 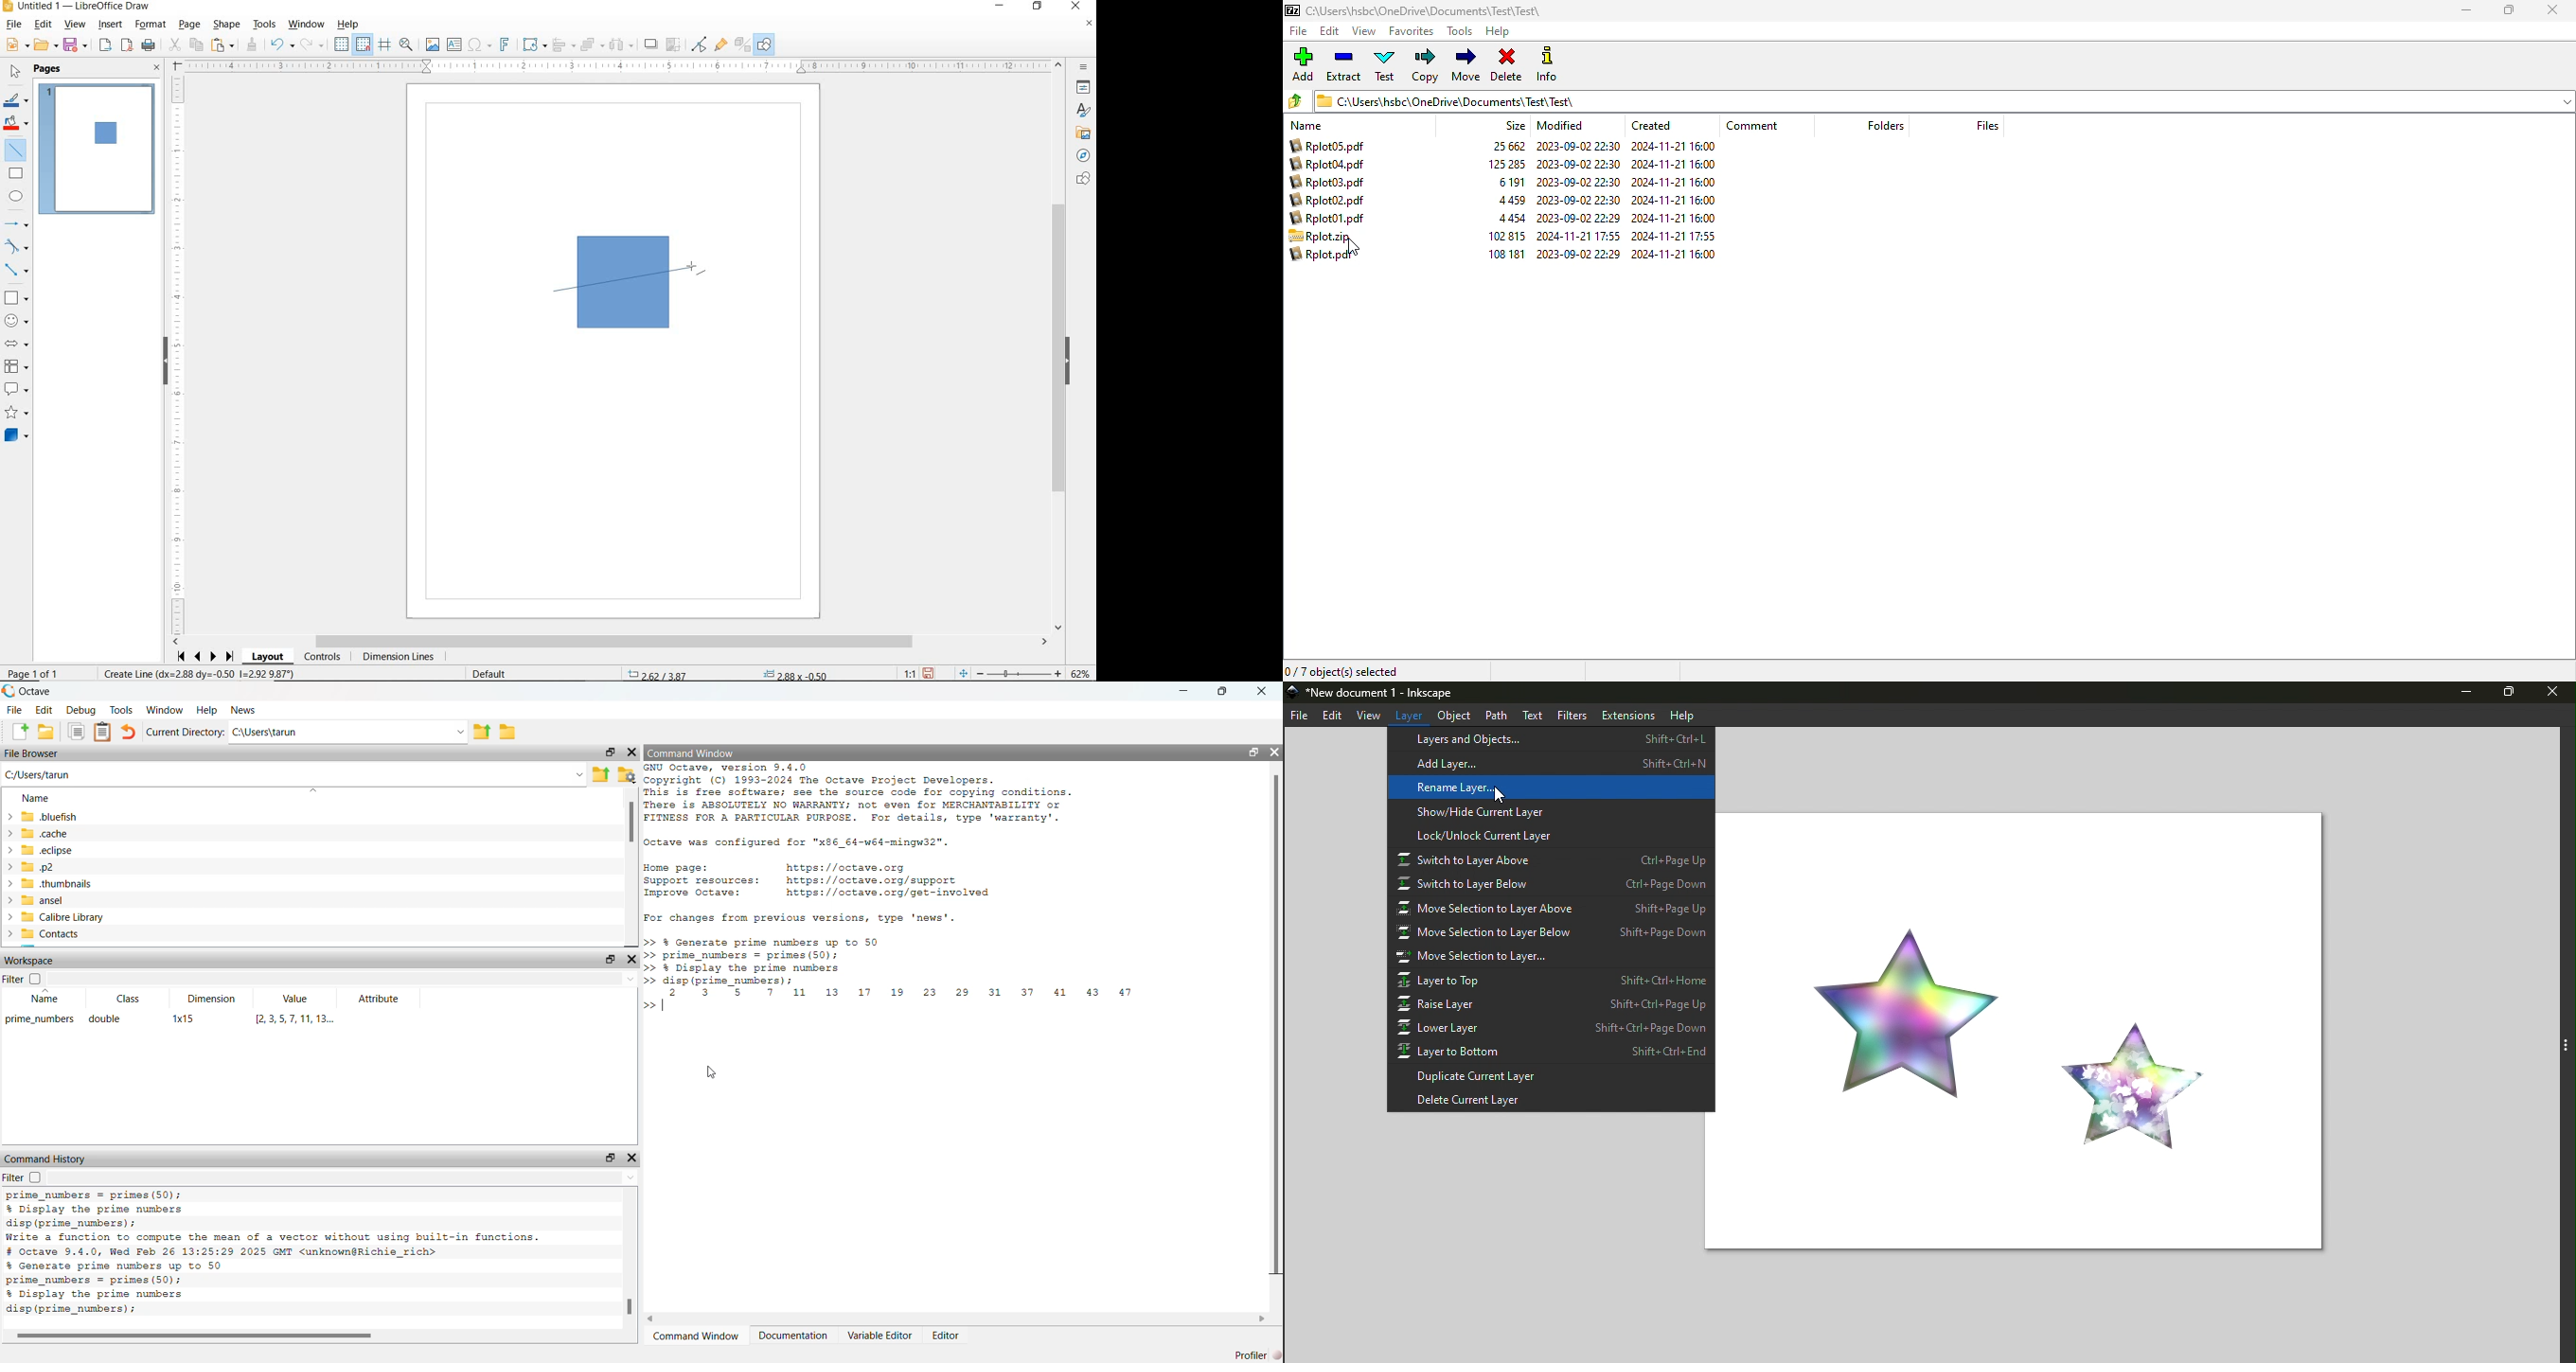 I want to click on INSERT LINE, so click(x=97, y=146).